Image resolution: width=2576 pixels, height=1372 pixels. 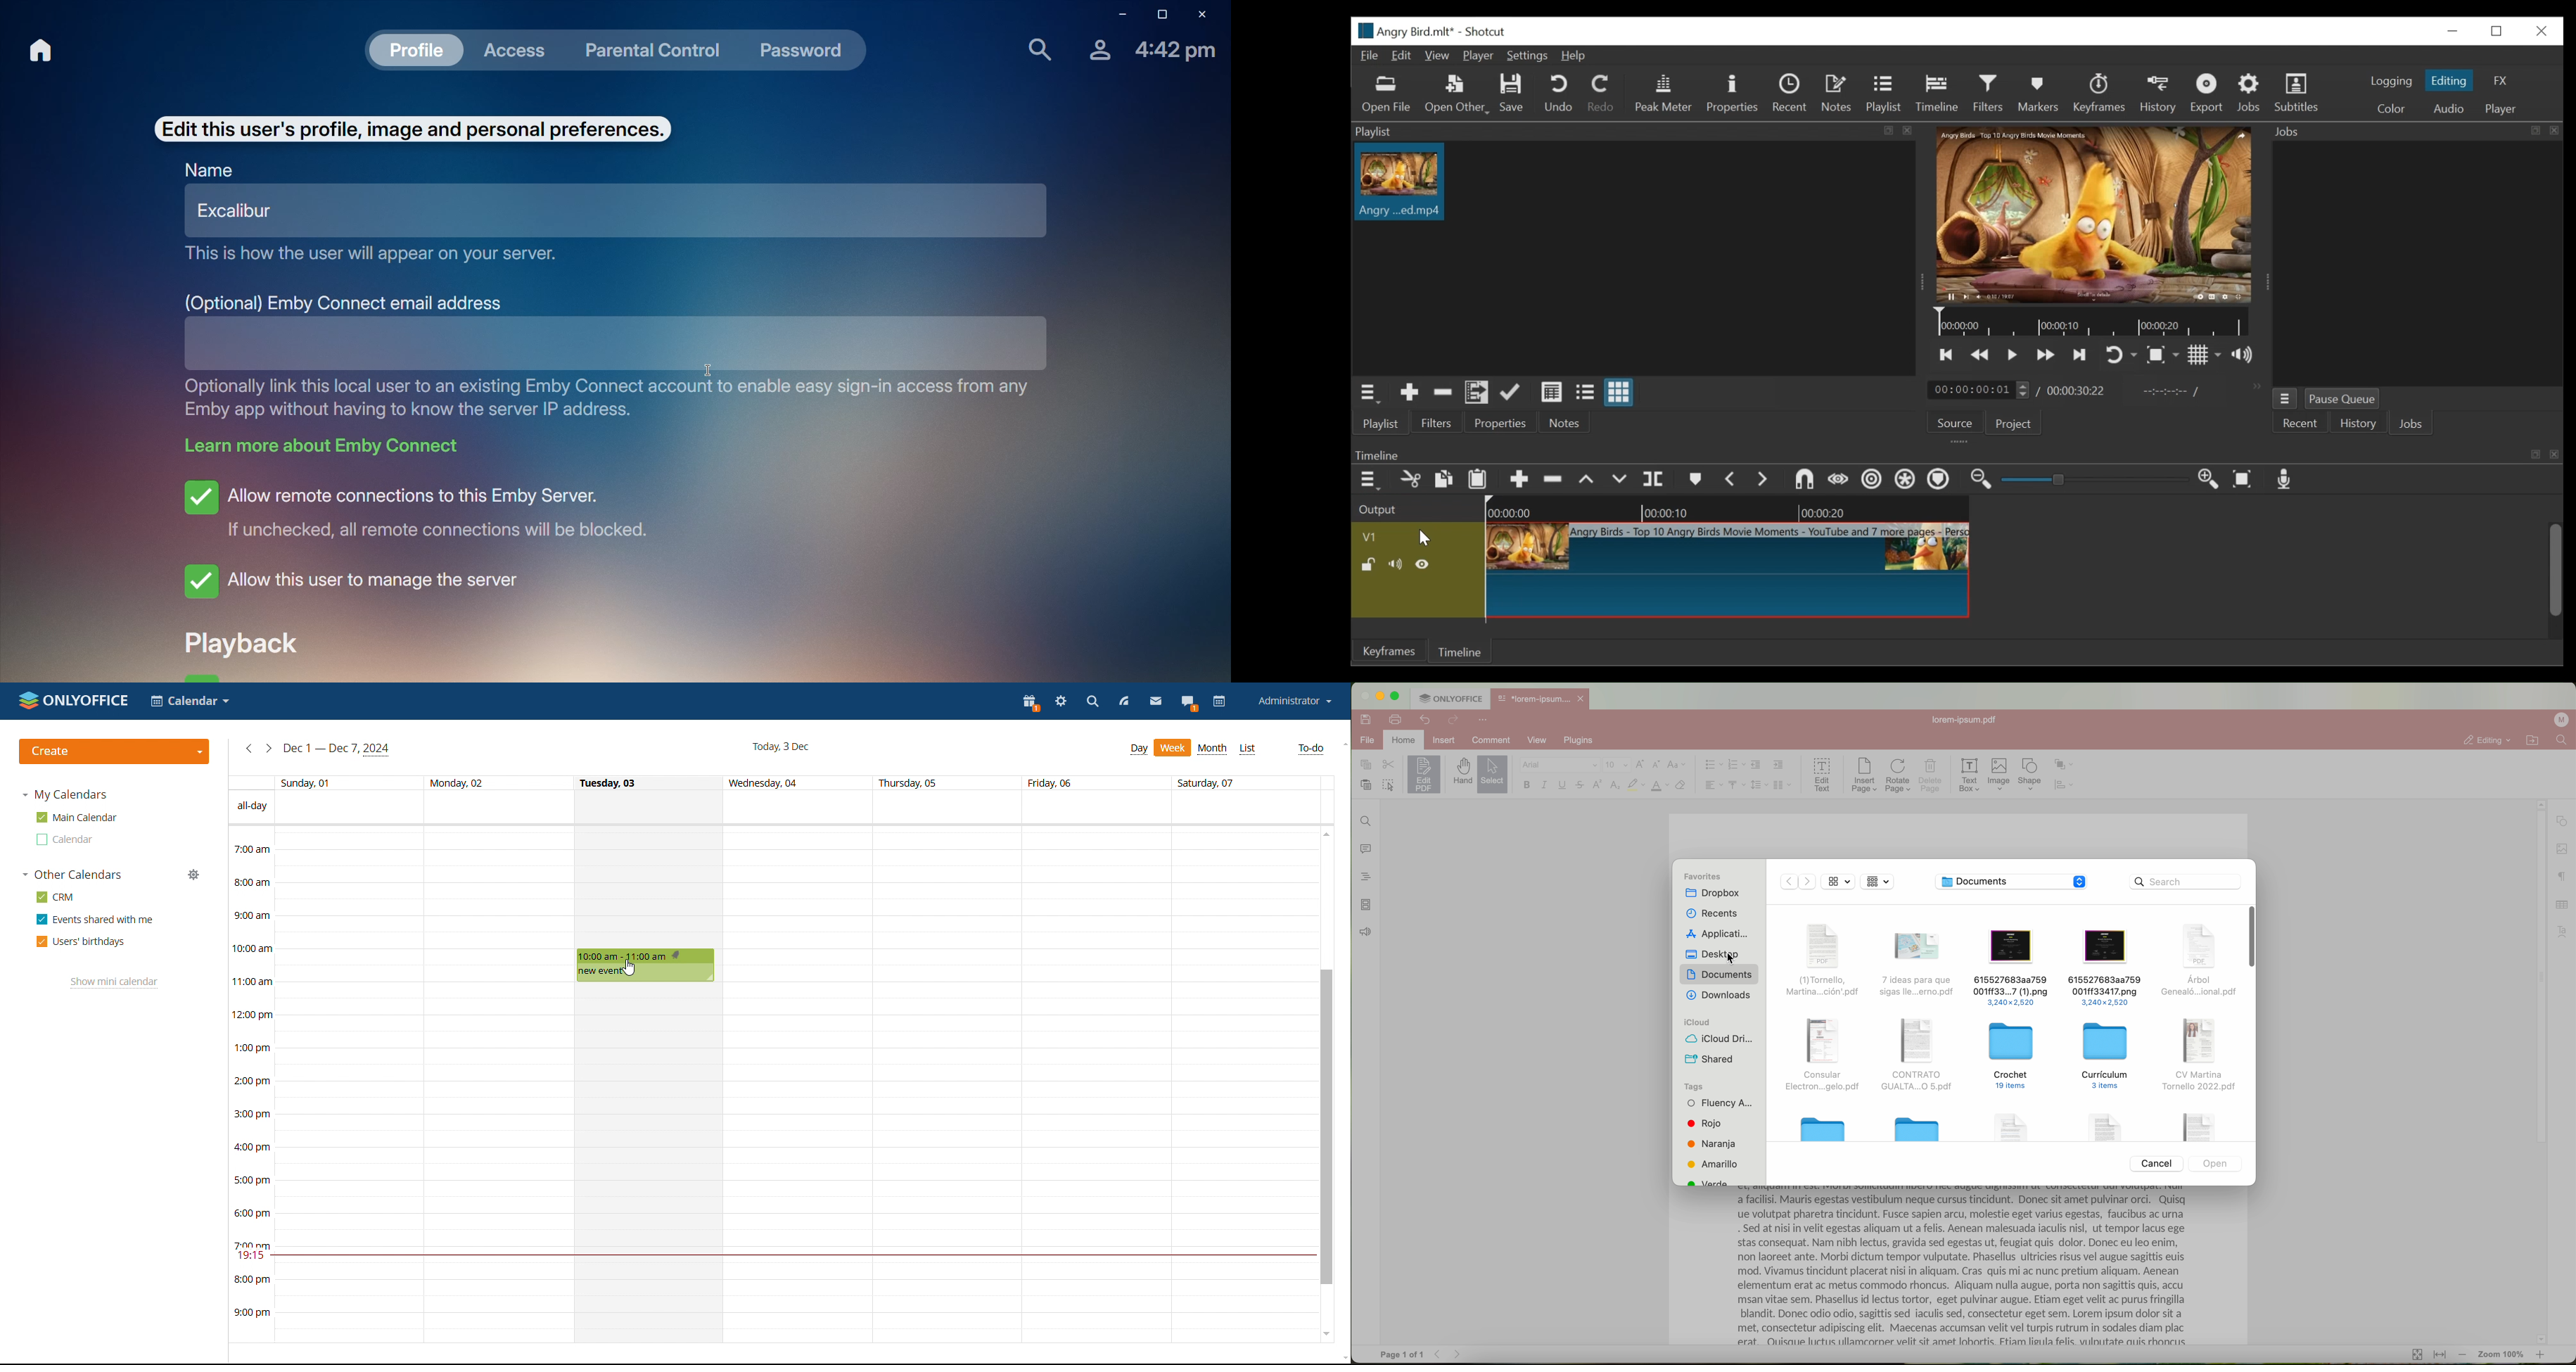 What do you see at coordinates (1918, 1128) in the screenshot?
I see `folder` at bounding box center [1918, 1128].